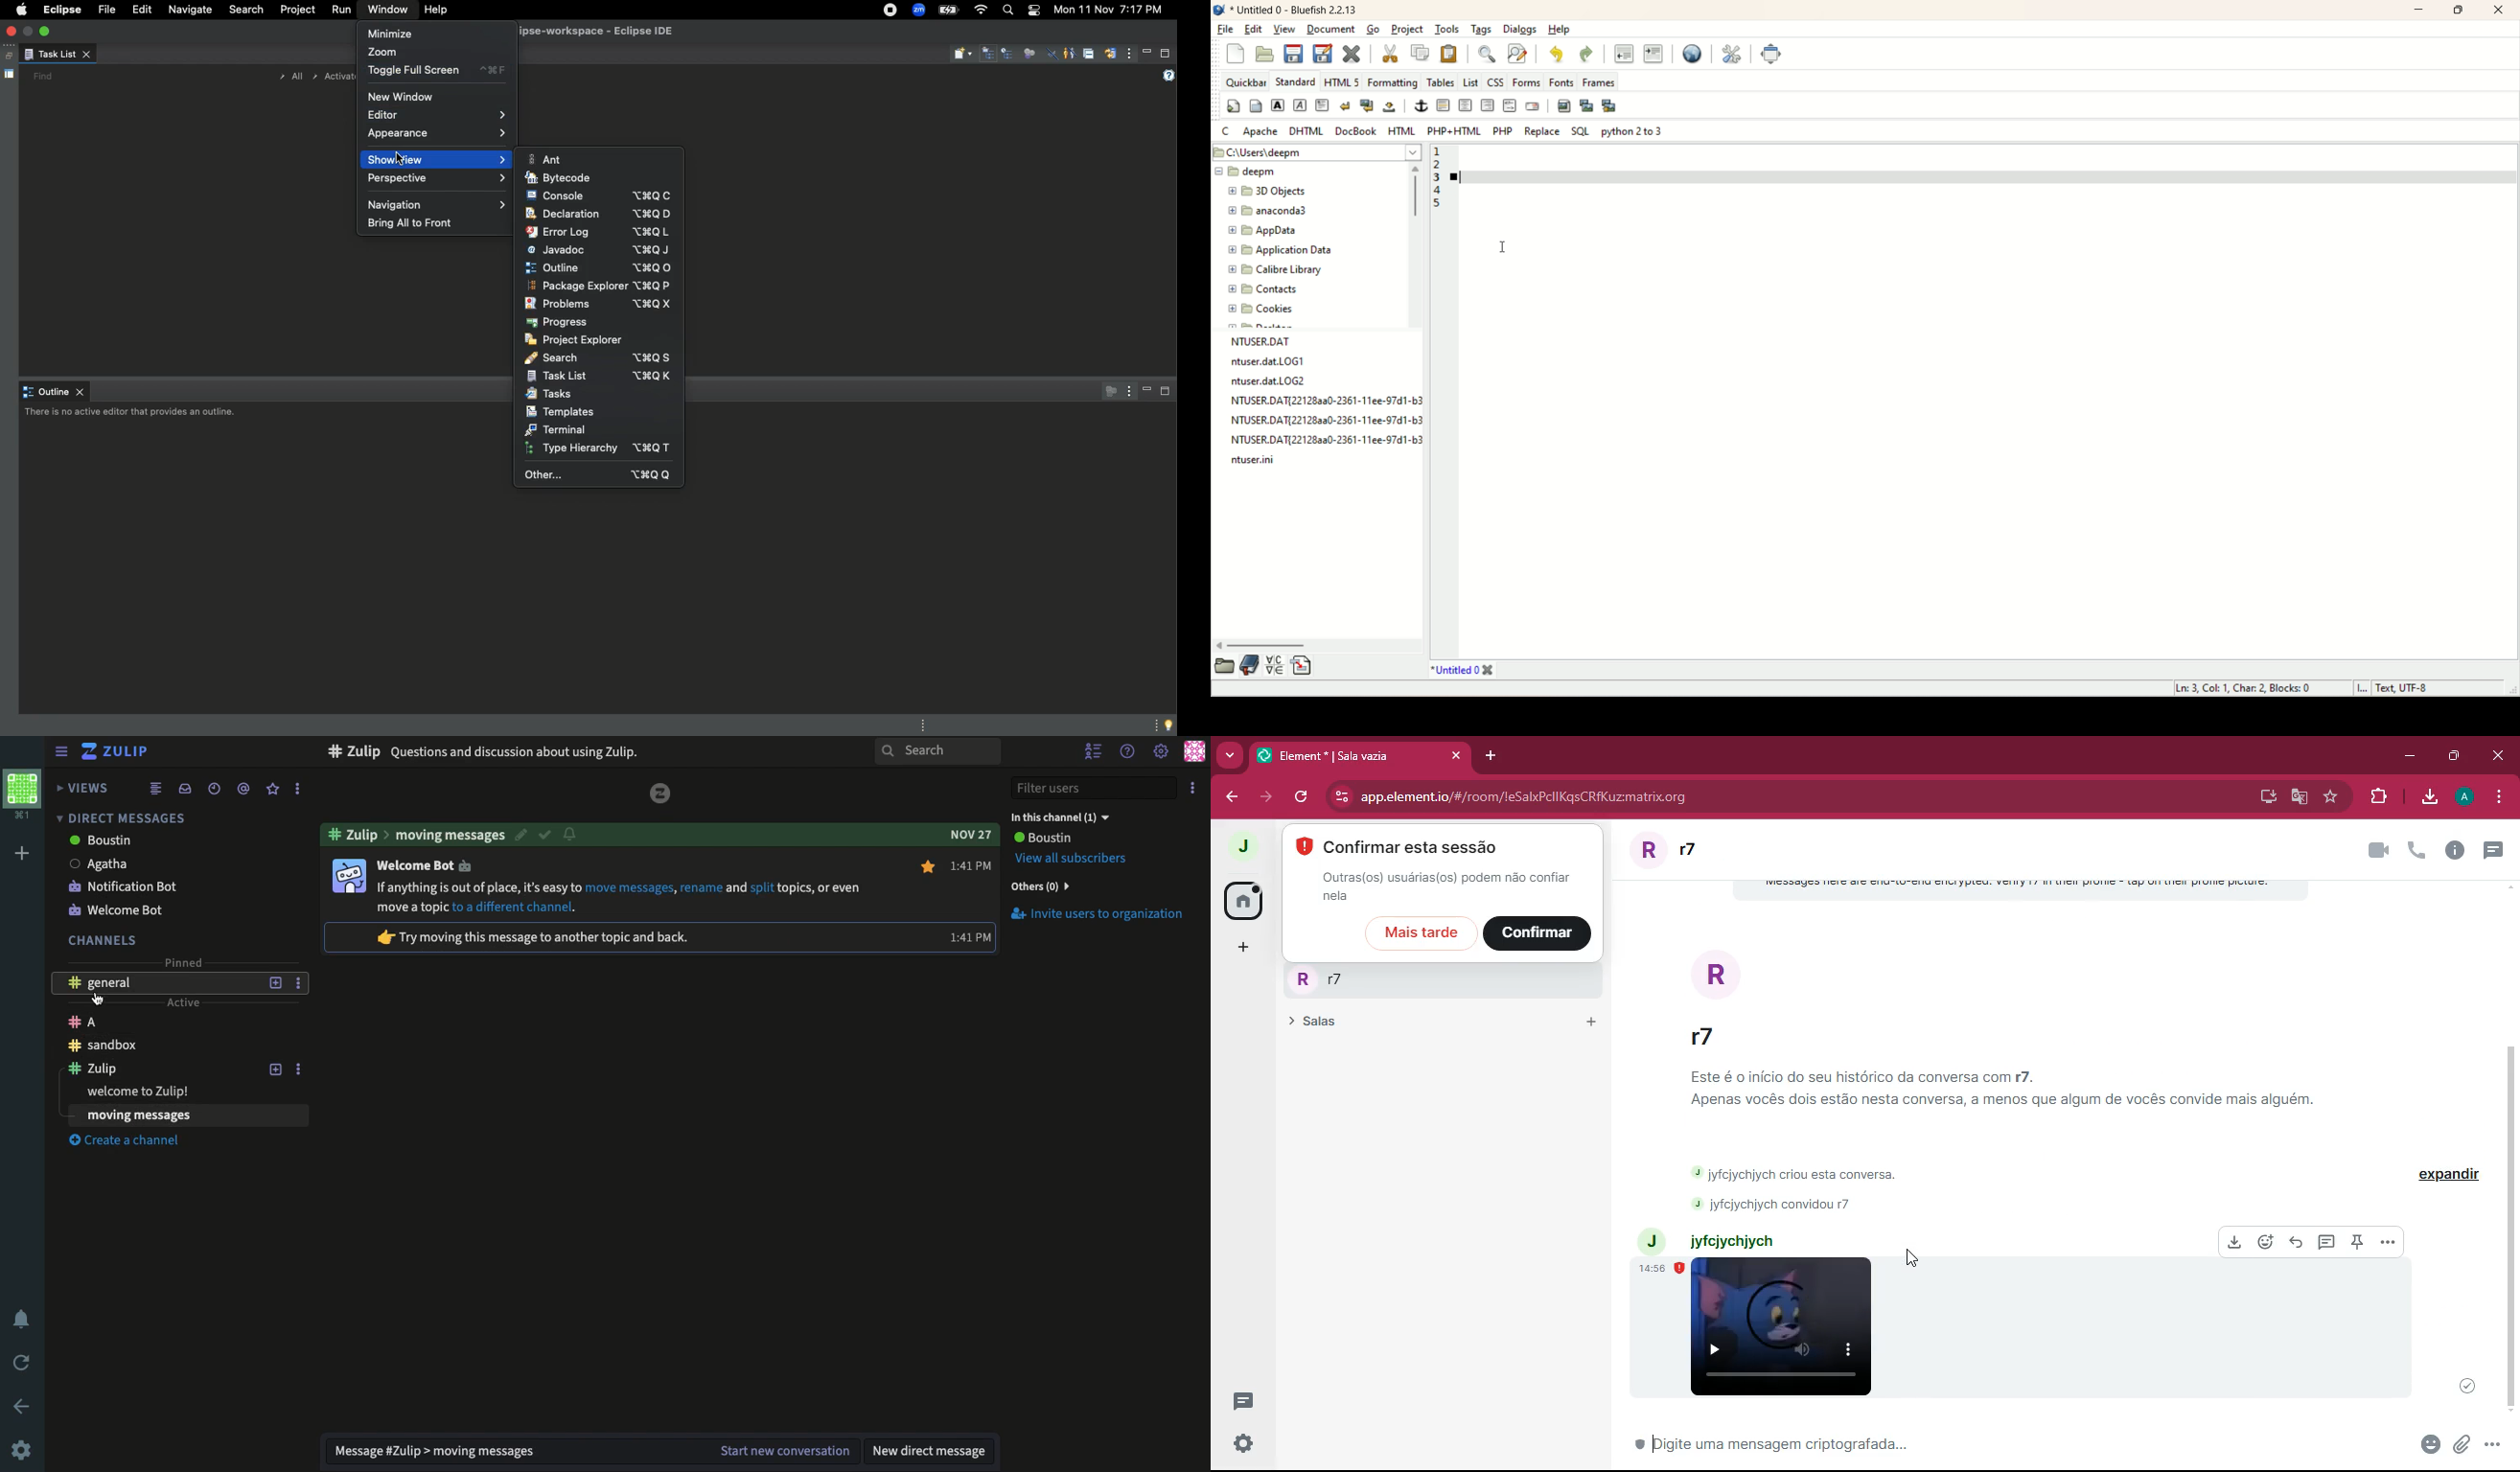 This screenshot has width=2520, height=1484. Describe the element at coordinates (105, 11) in the screenshot. I see `File` at that location.